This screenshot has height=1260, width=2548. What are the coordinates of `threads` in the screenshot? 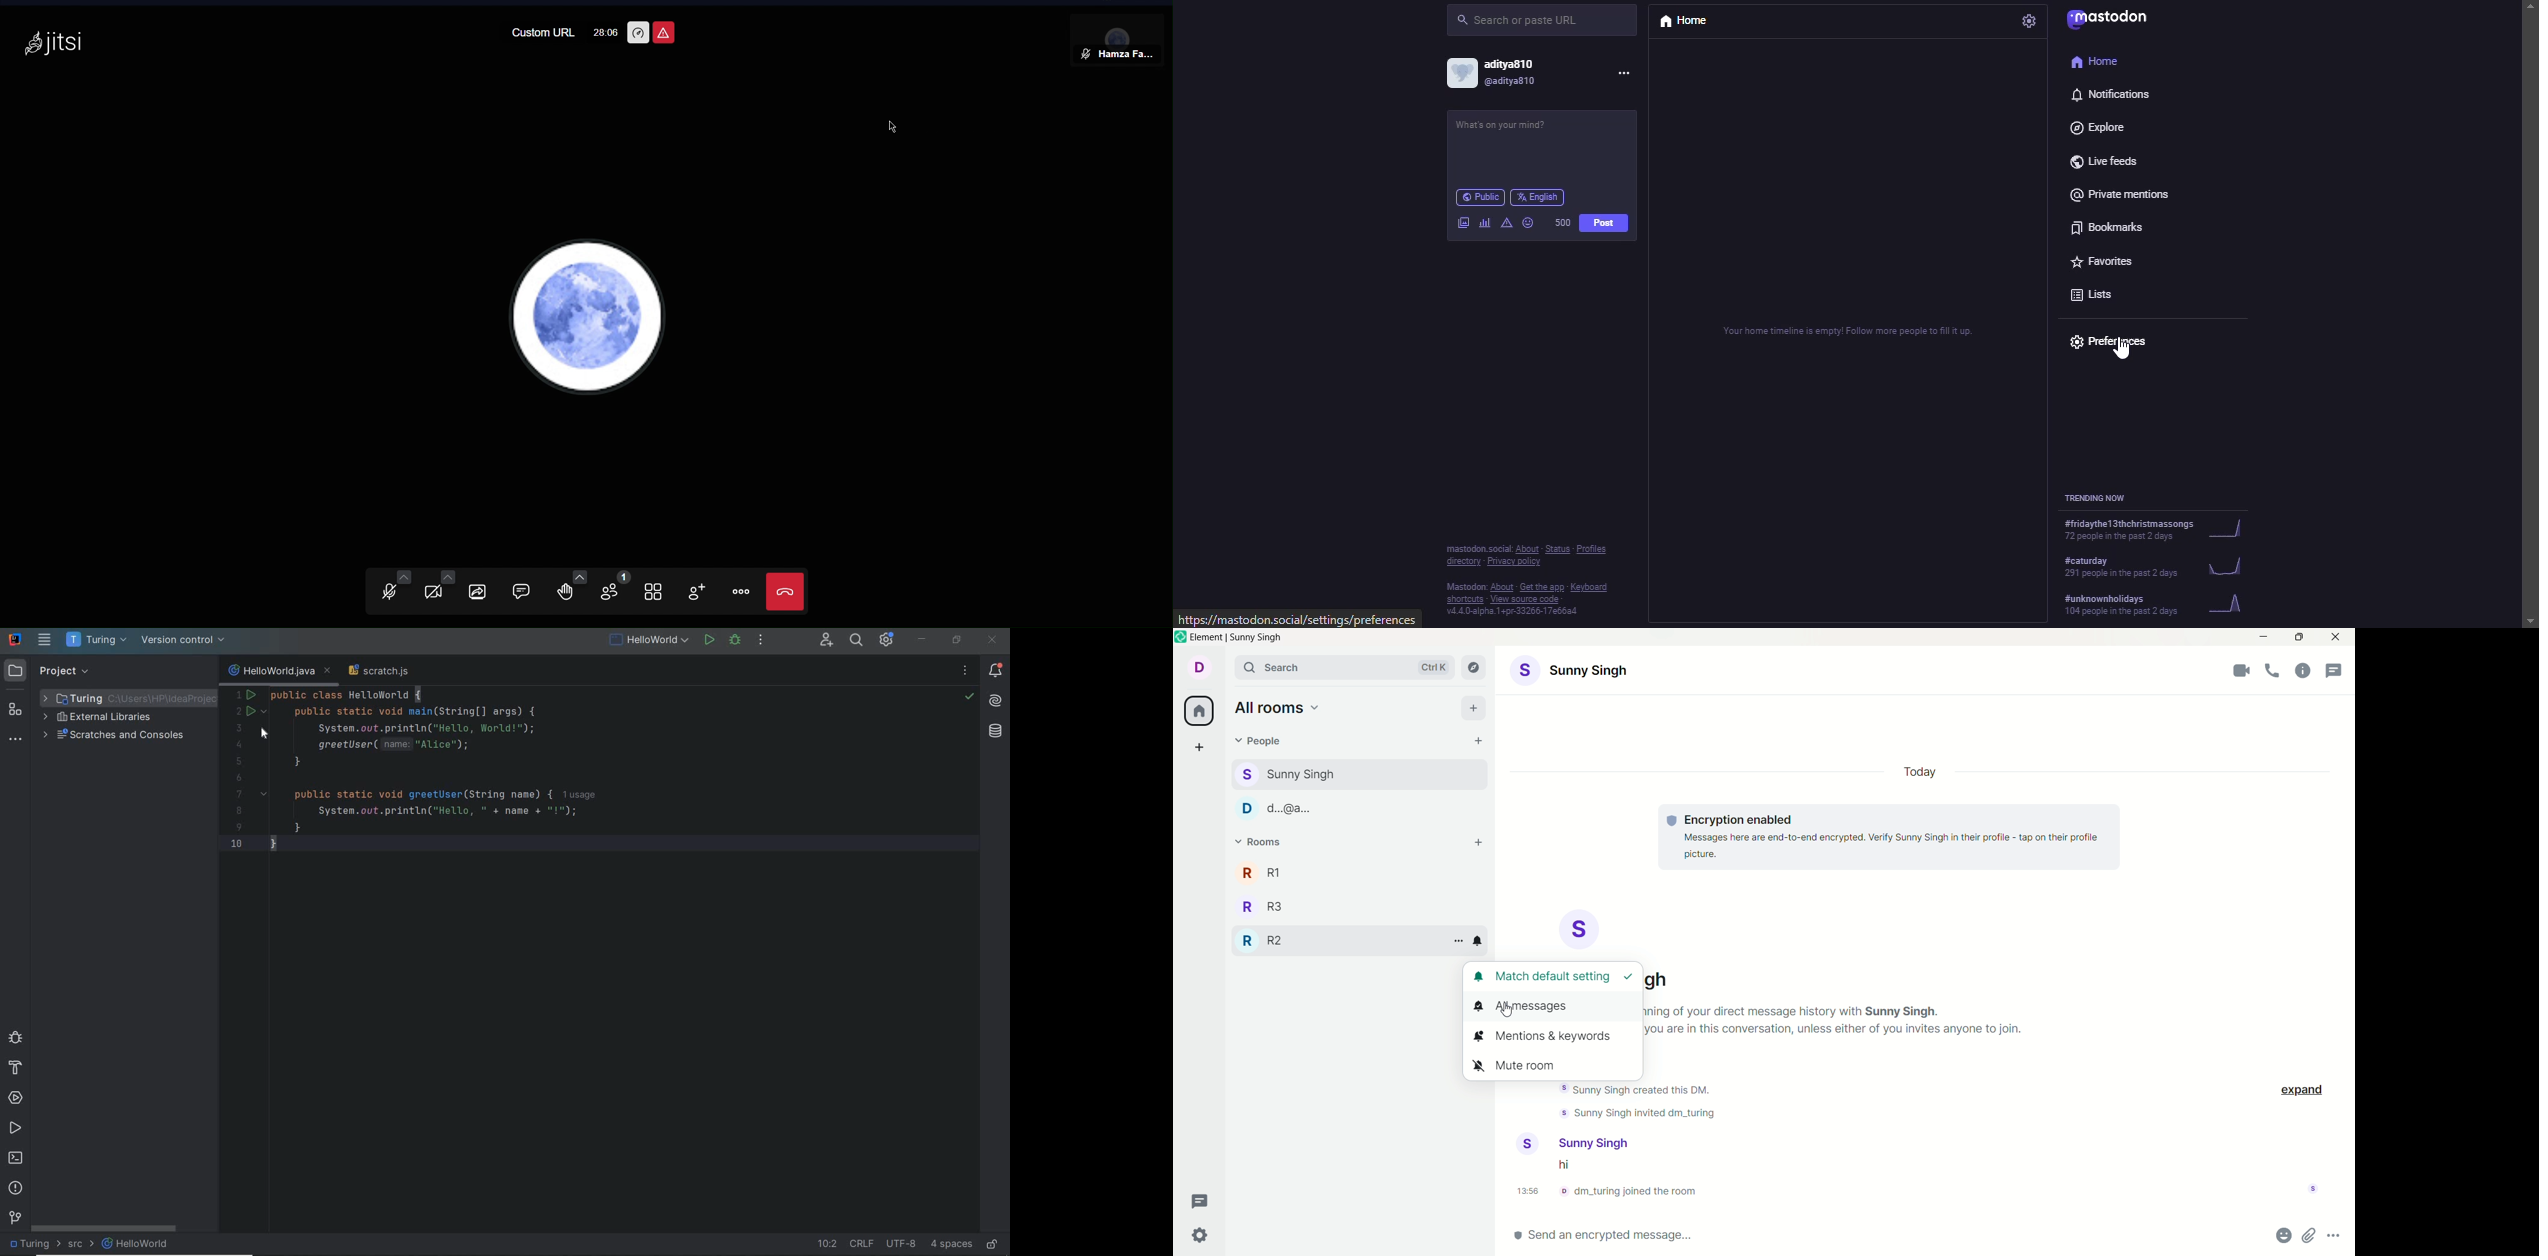 It's located at (2337, 667).